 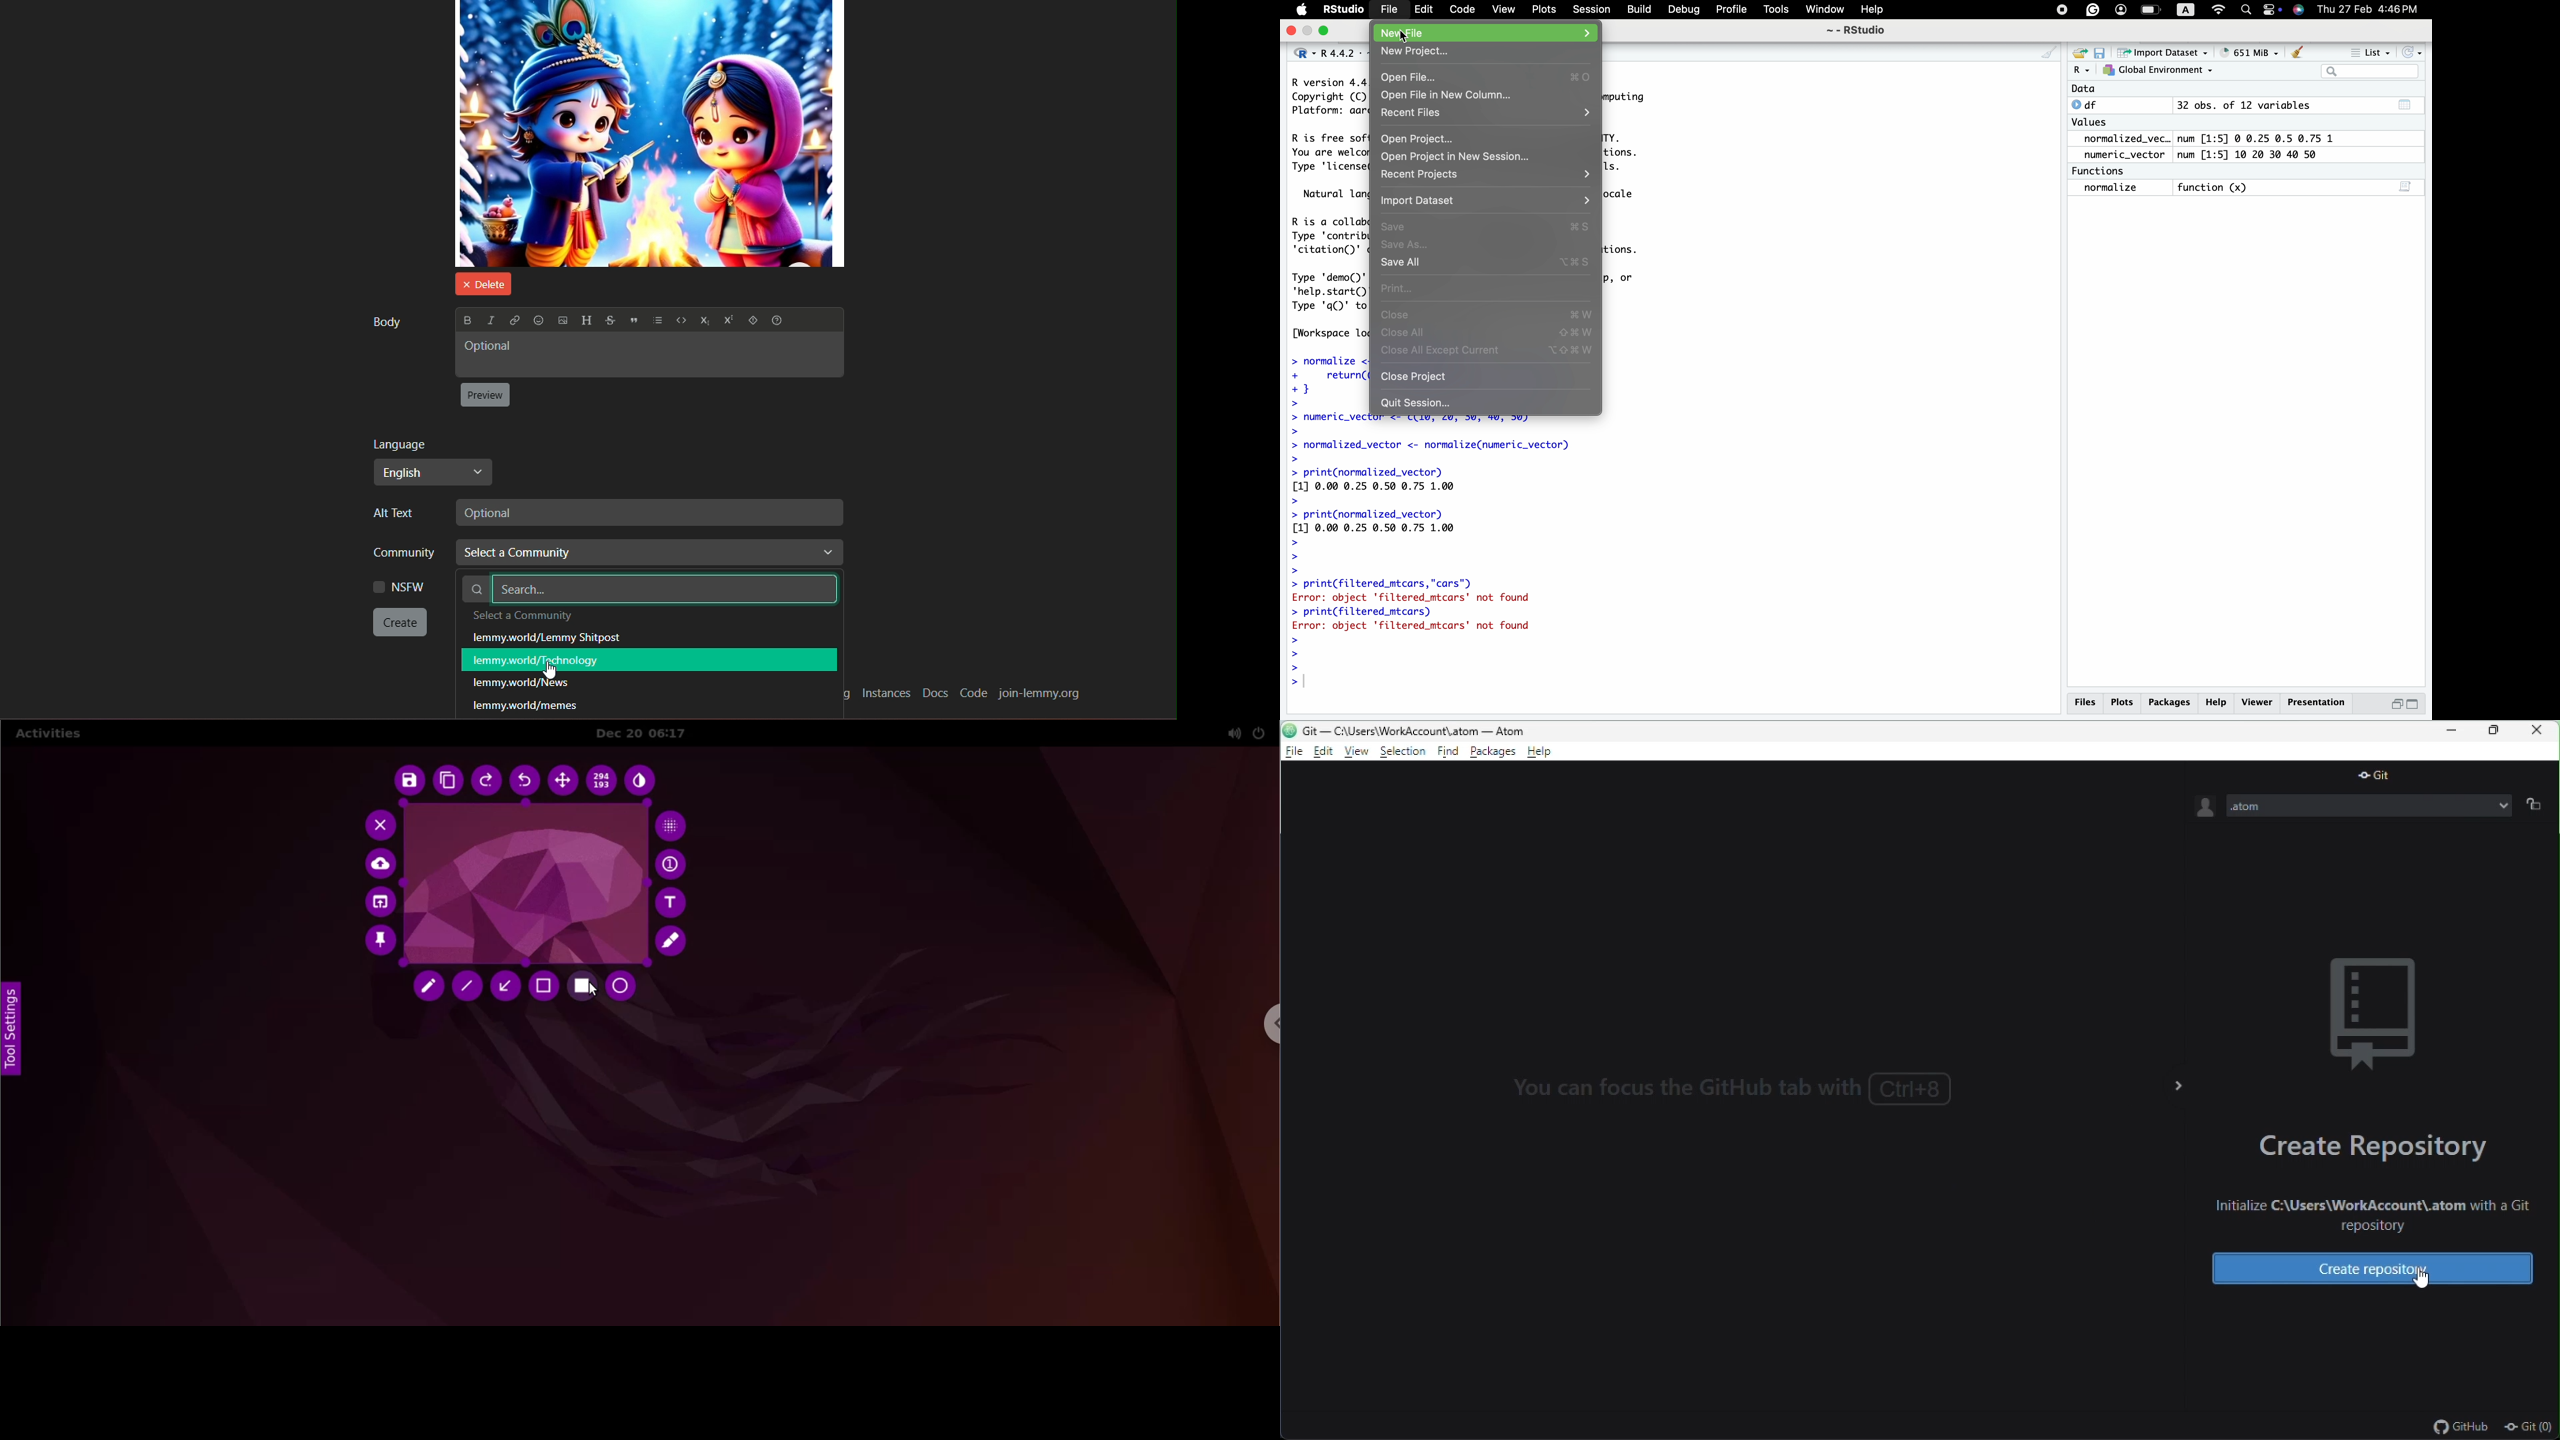 What do you see at coordinates (2217, 701) in the screenshot?
I see `Help` at bounding box center [2217, 701].